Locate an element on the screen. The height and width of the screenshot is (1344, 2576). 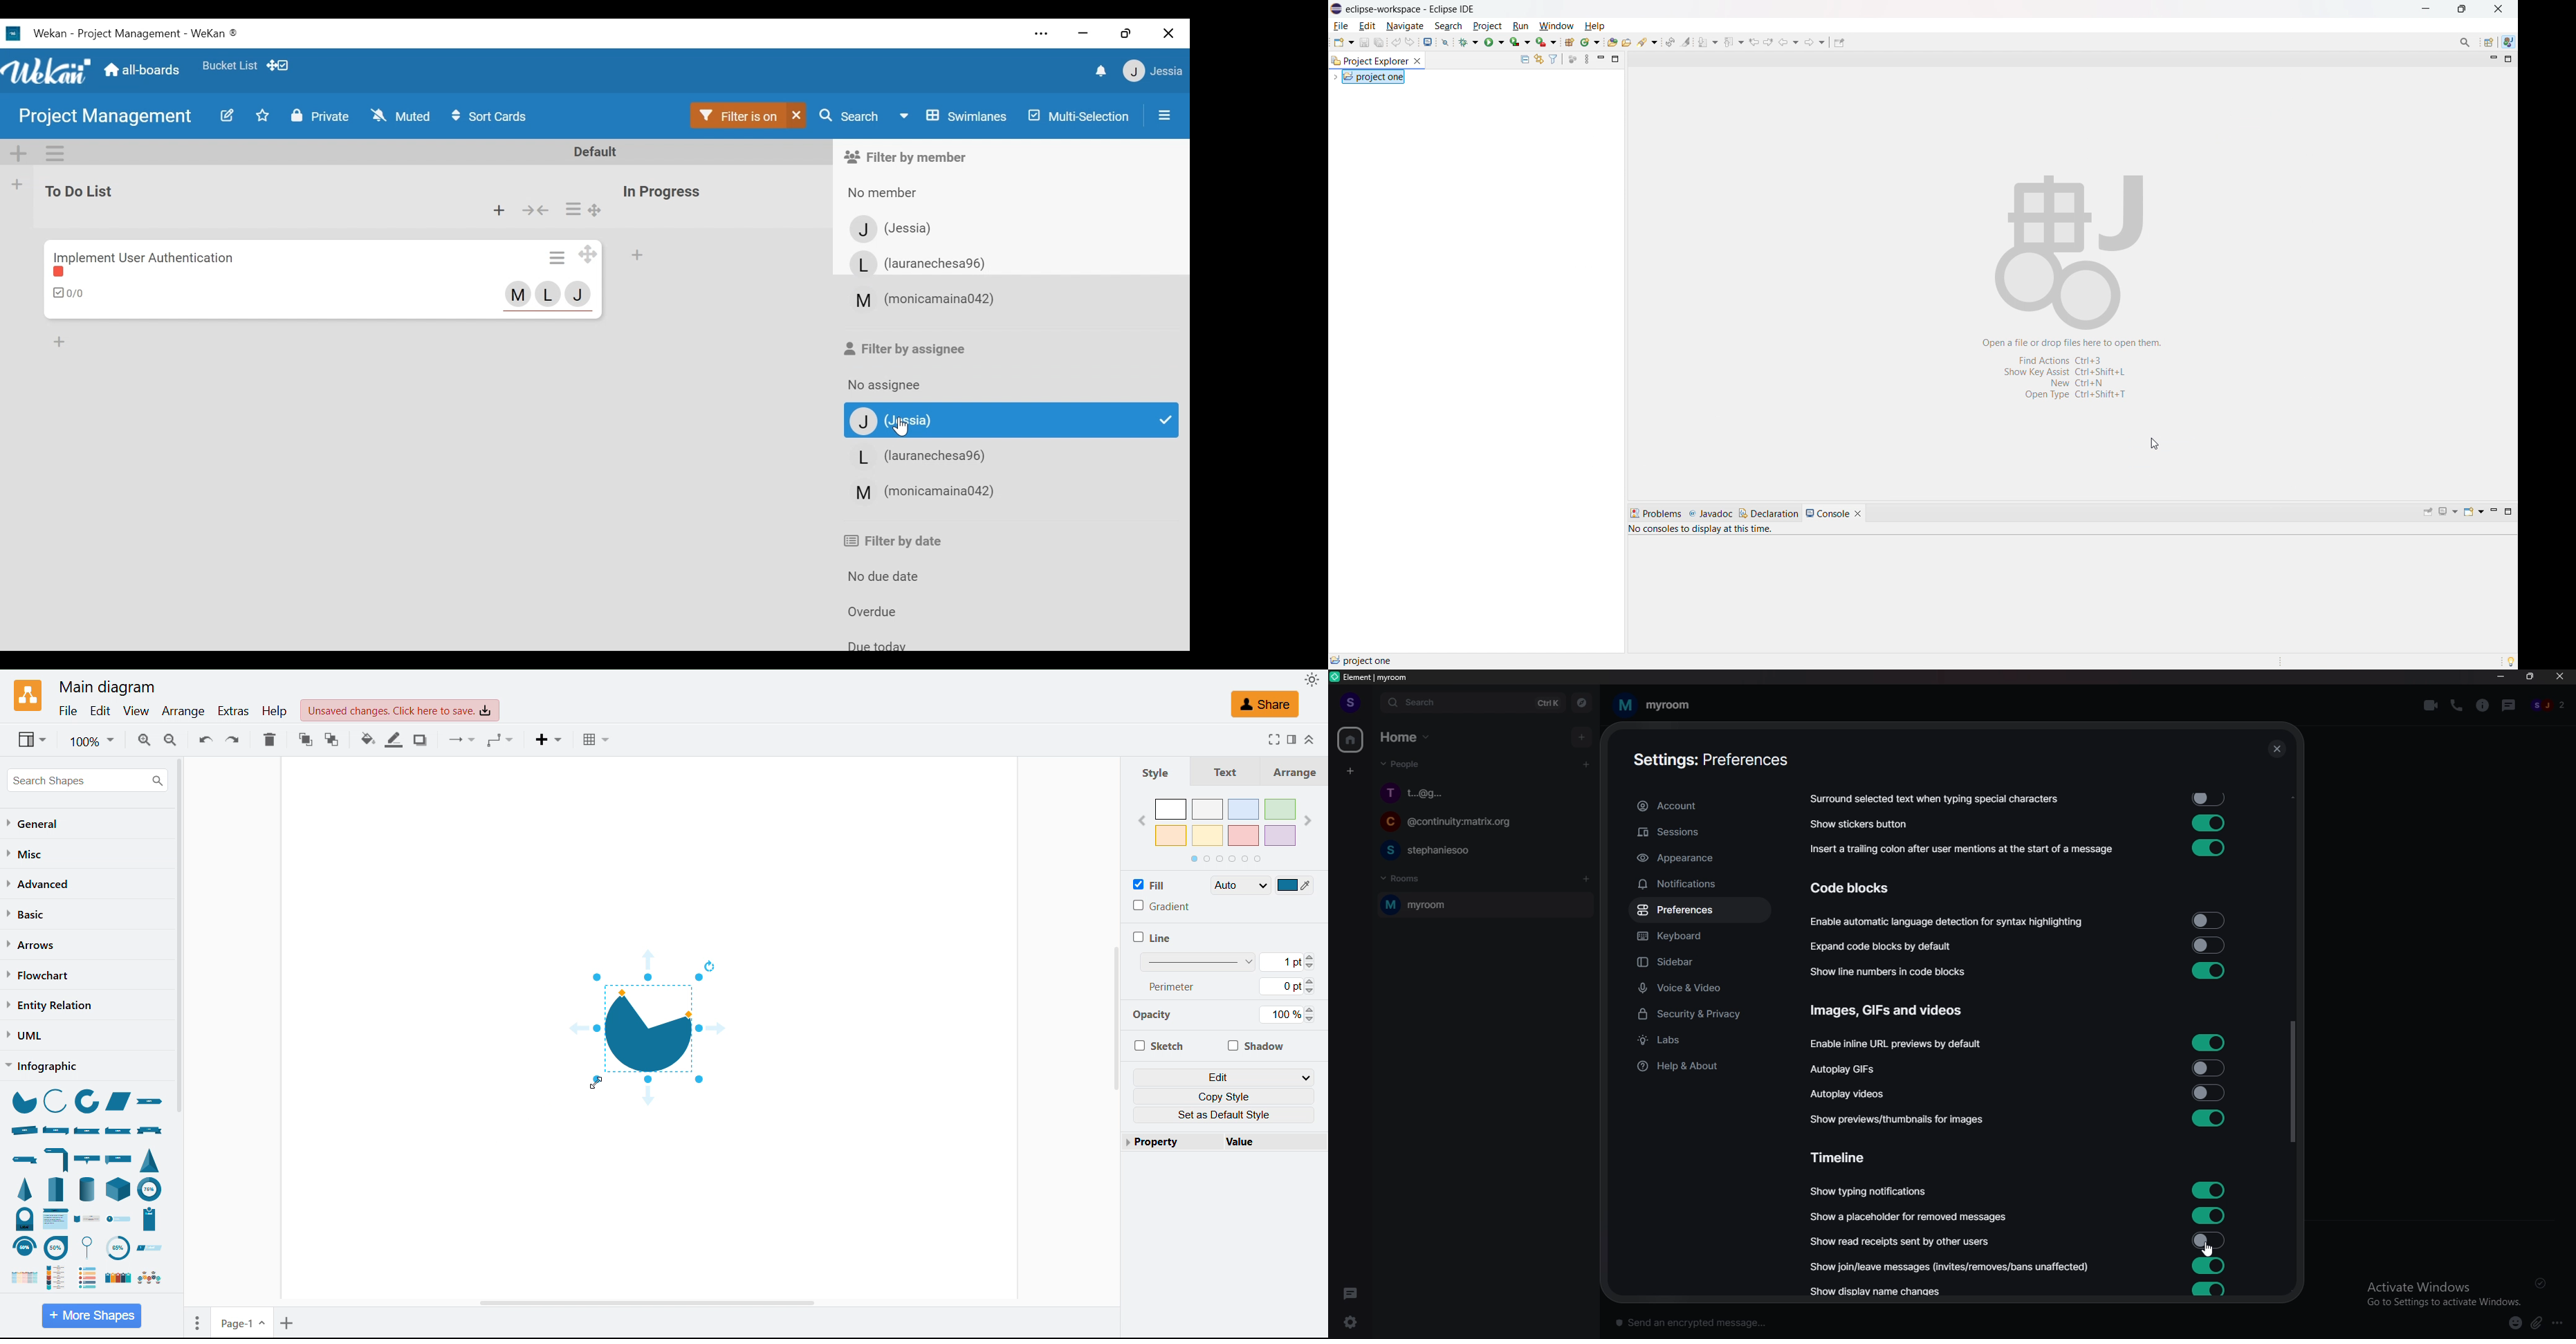
show display name changes is located at coordinates (1881, 1293).